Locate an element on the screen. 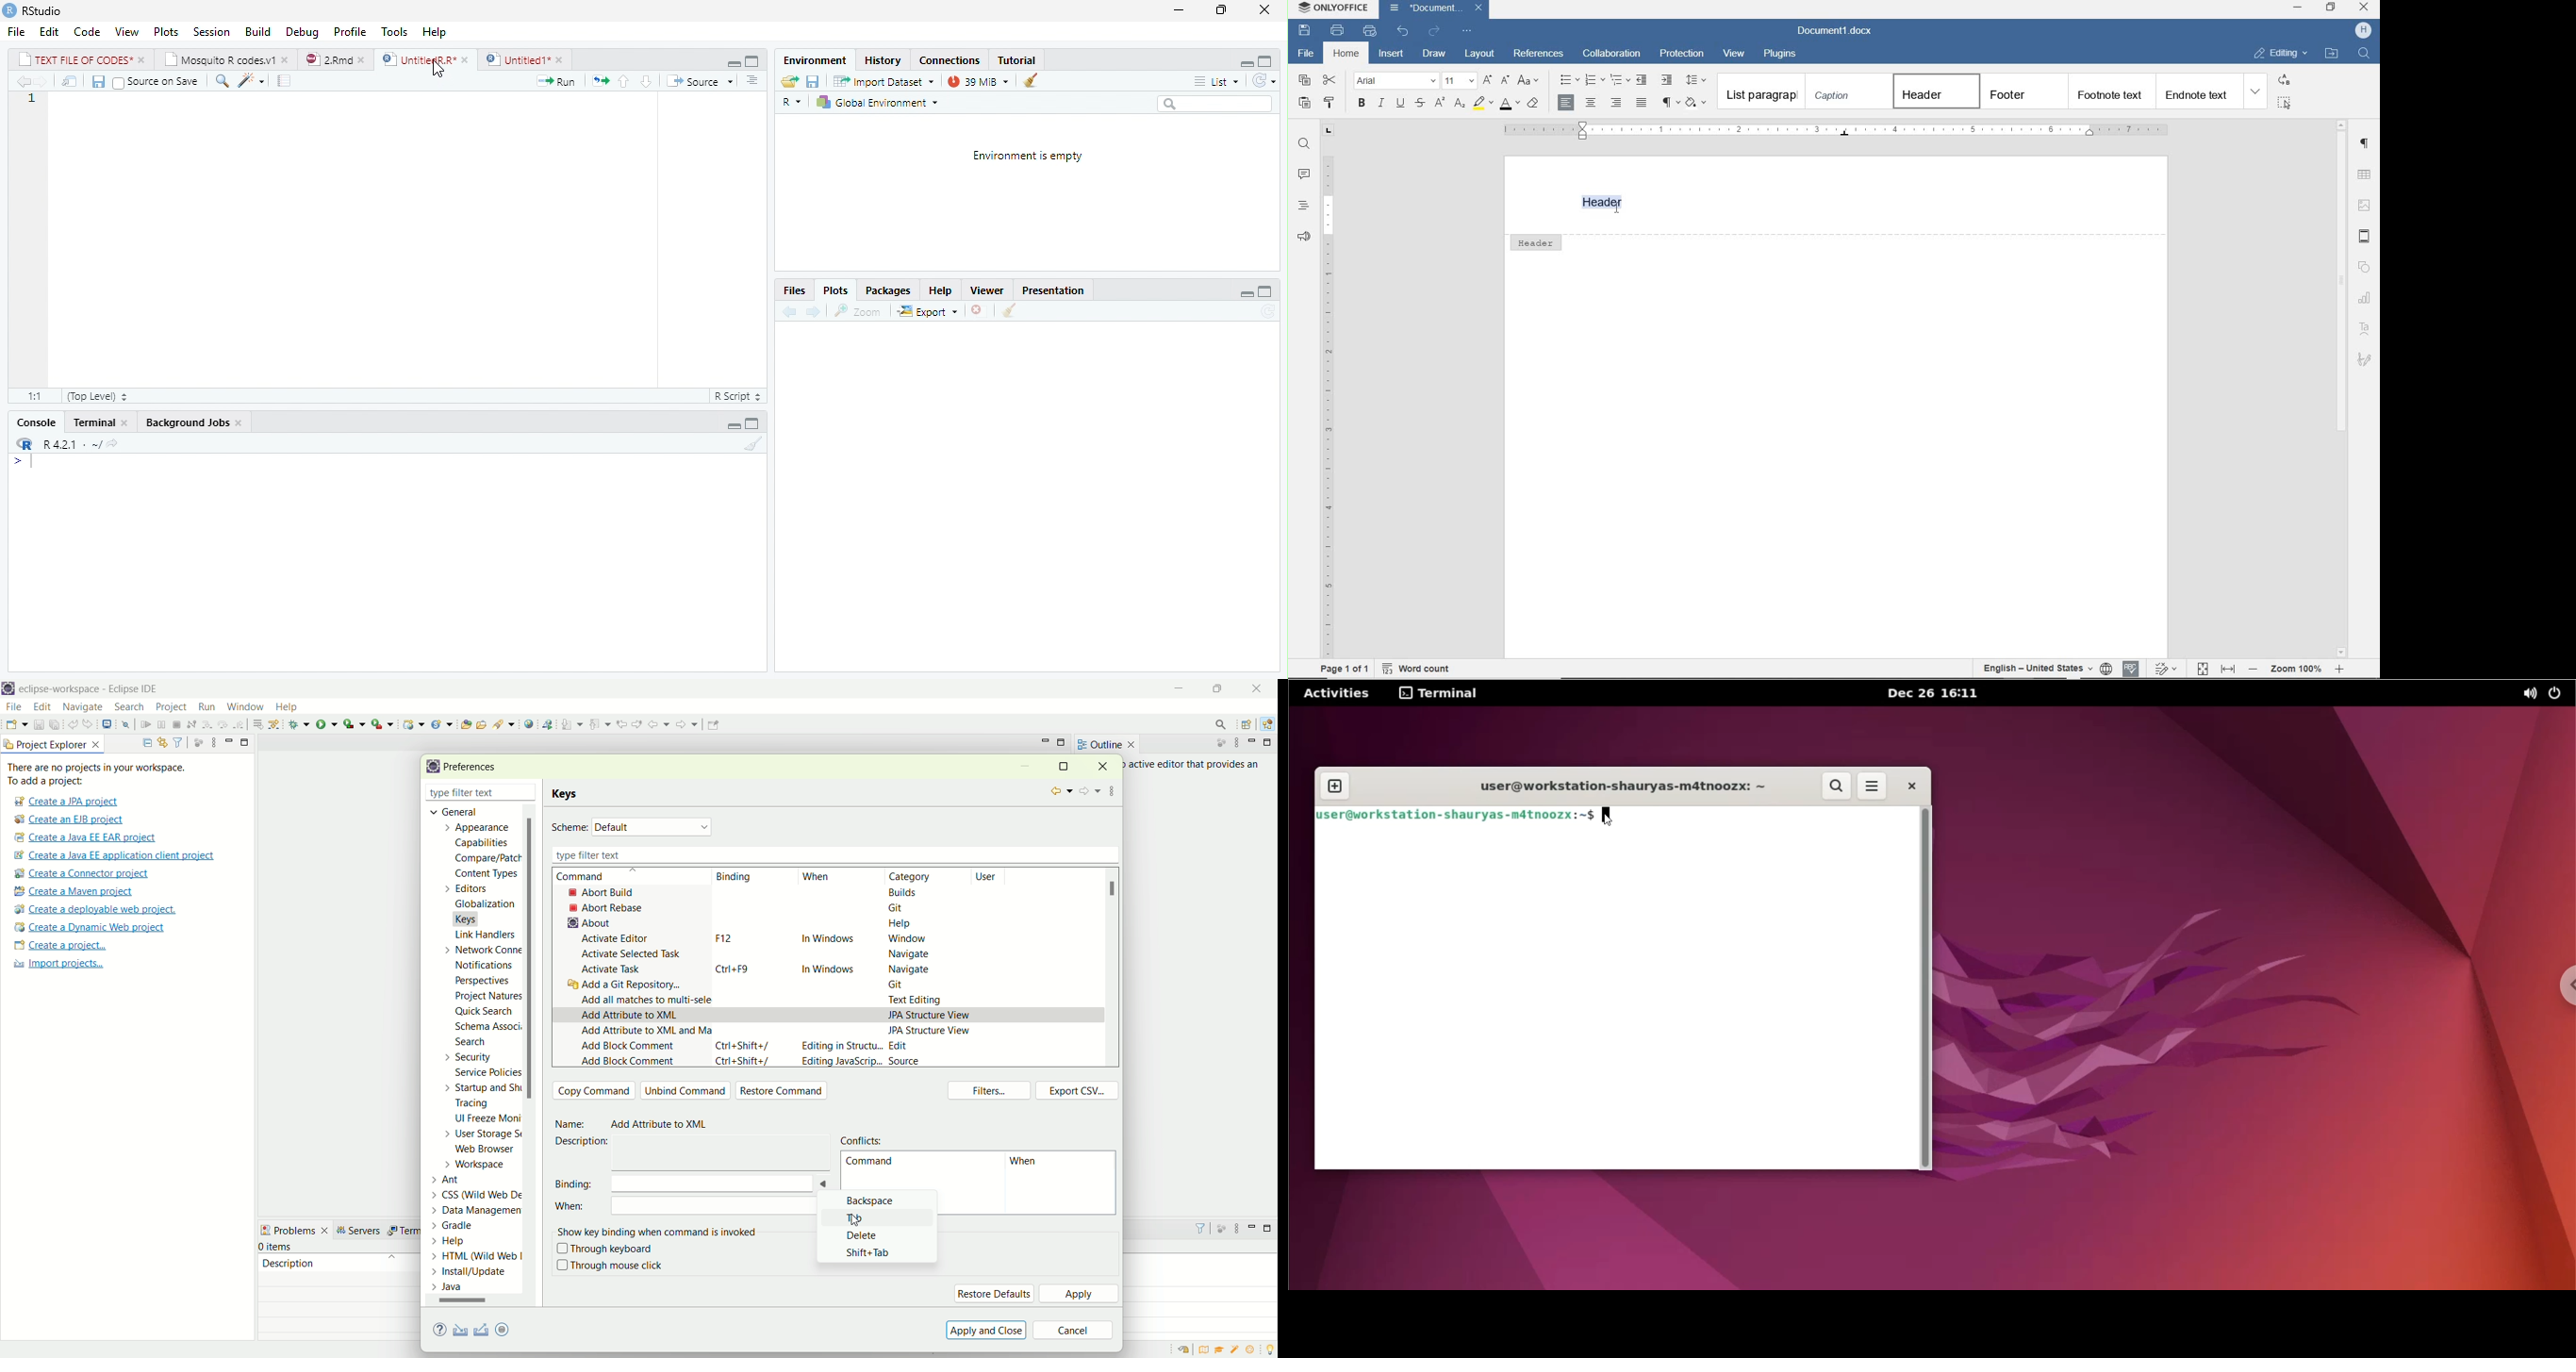 This screenshot has width=2576, height=1372. Down is located at coordinates (646, 80).